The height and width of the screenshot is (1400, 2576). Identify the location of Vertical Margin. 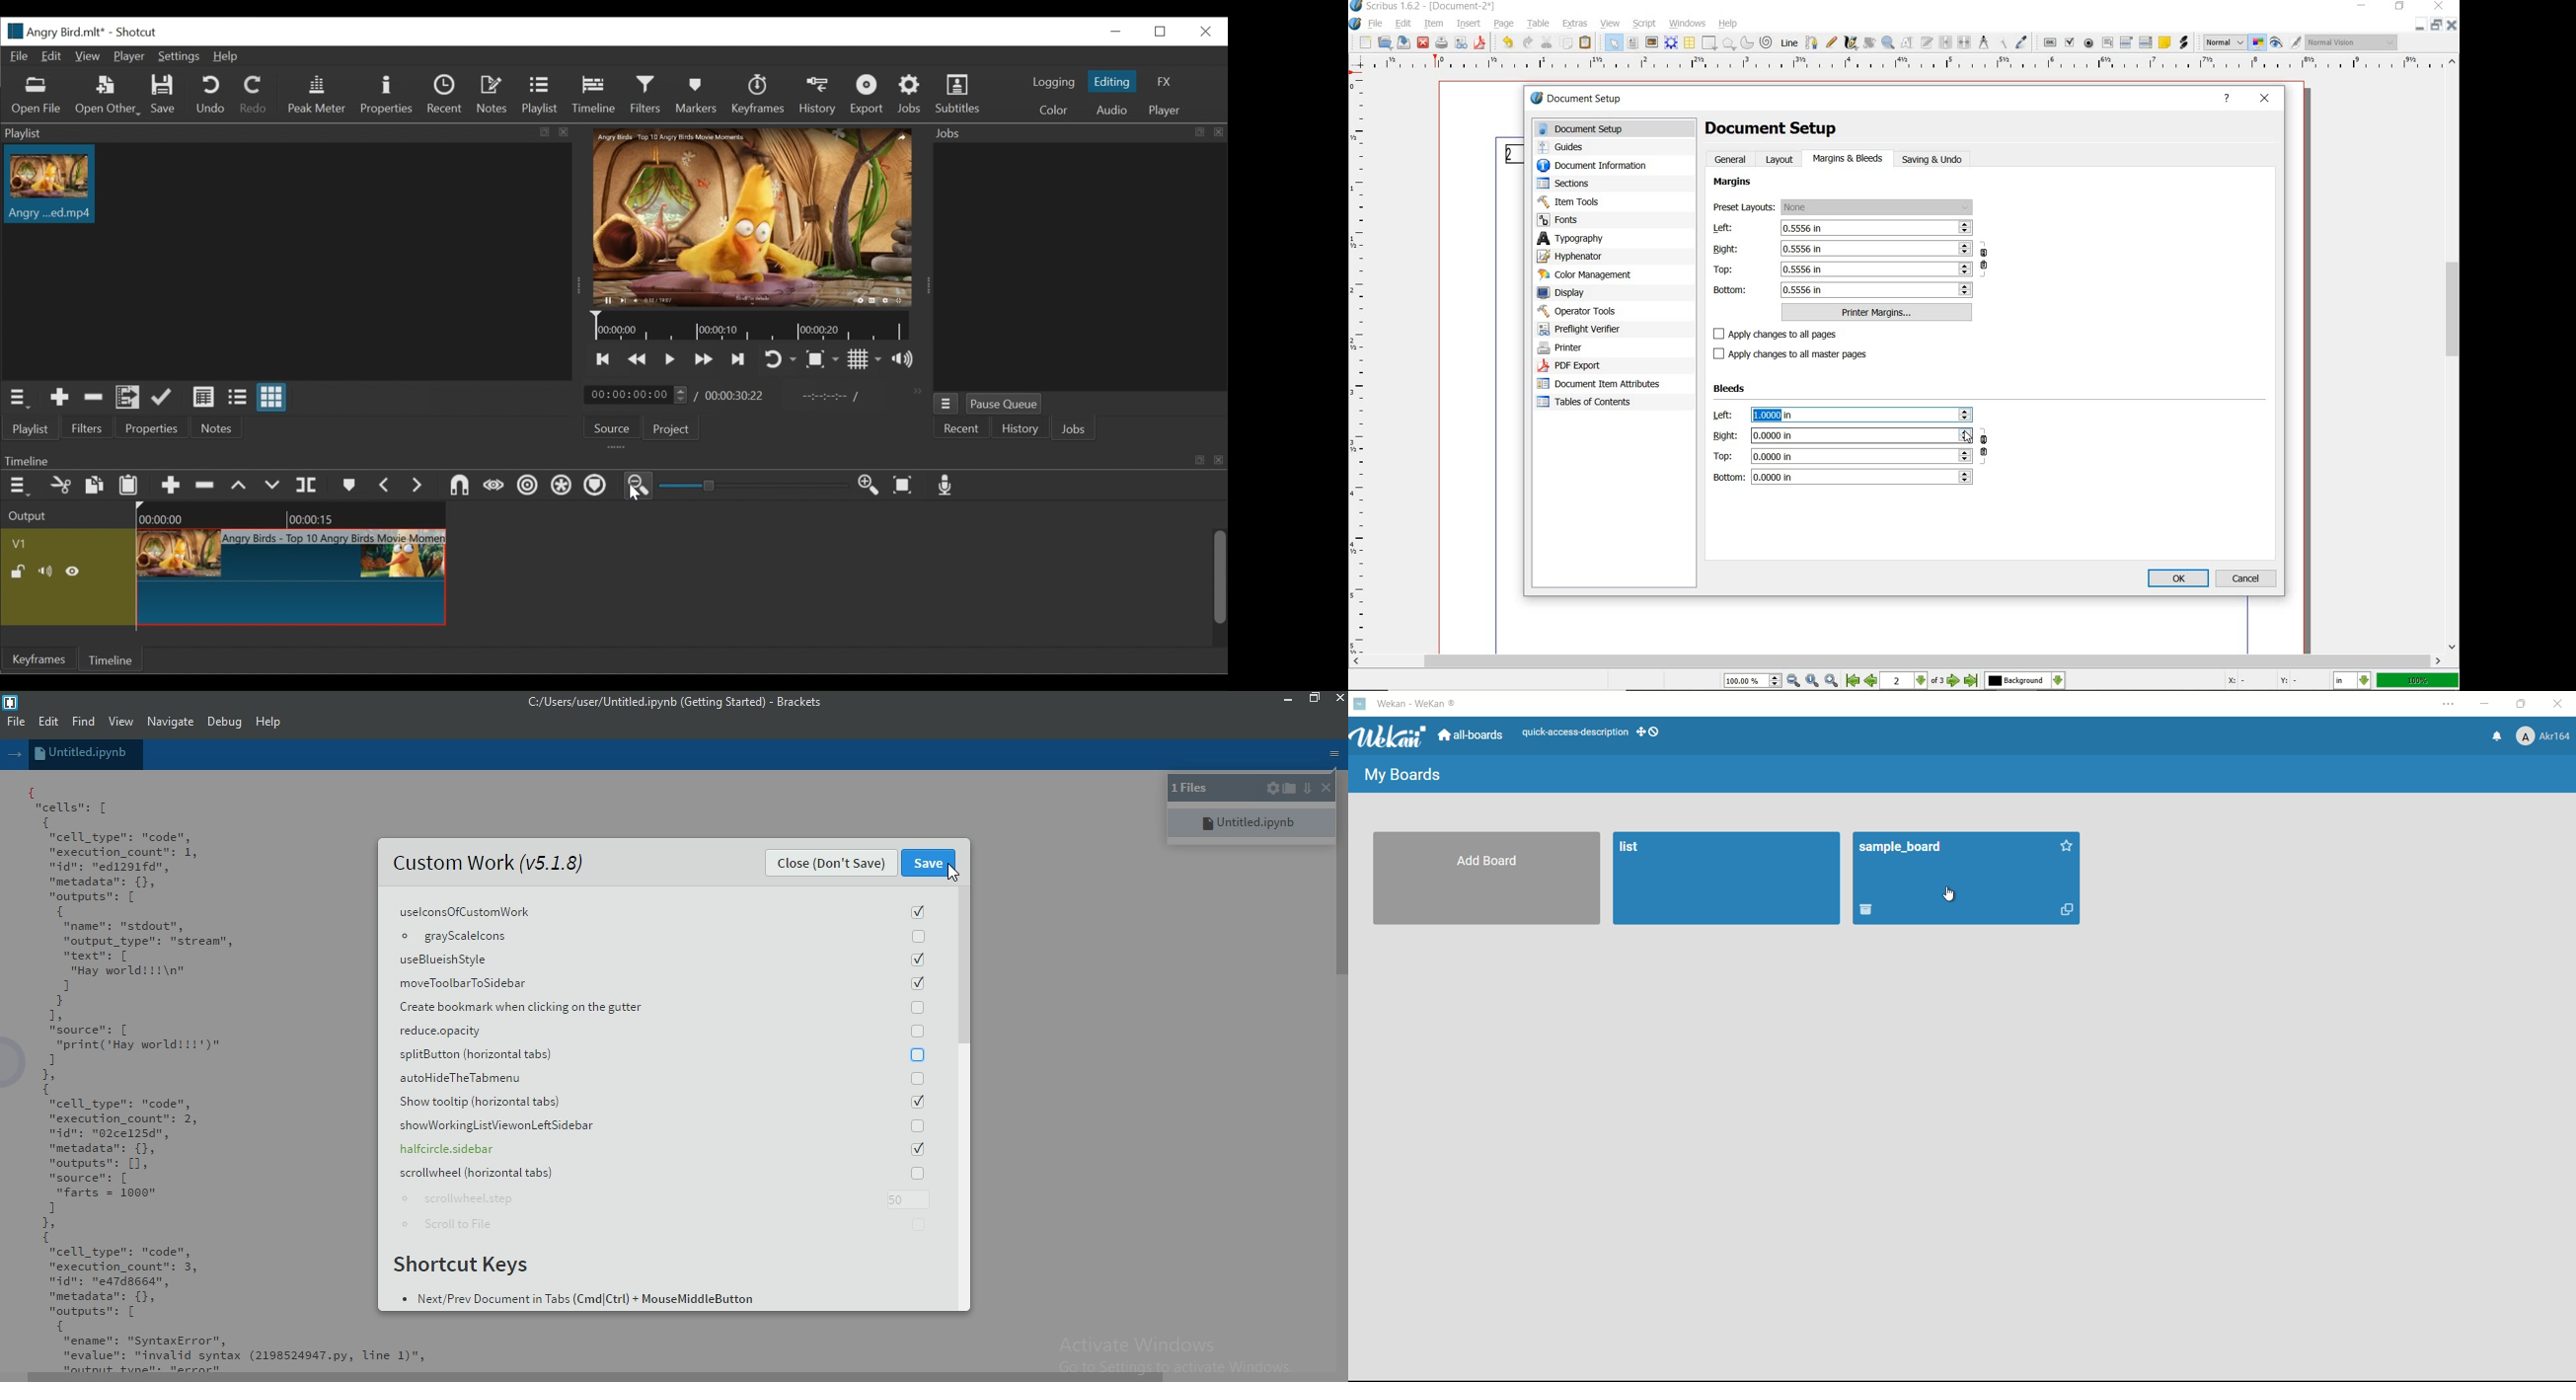
(1361, 365).